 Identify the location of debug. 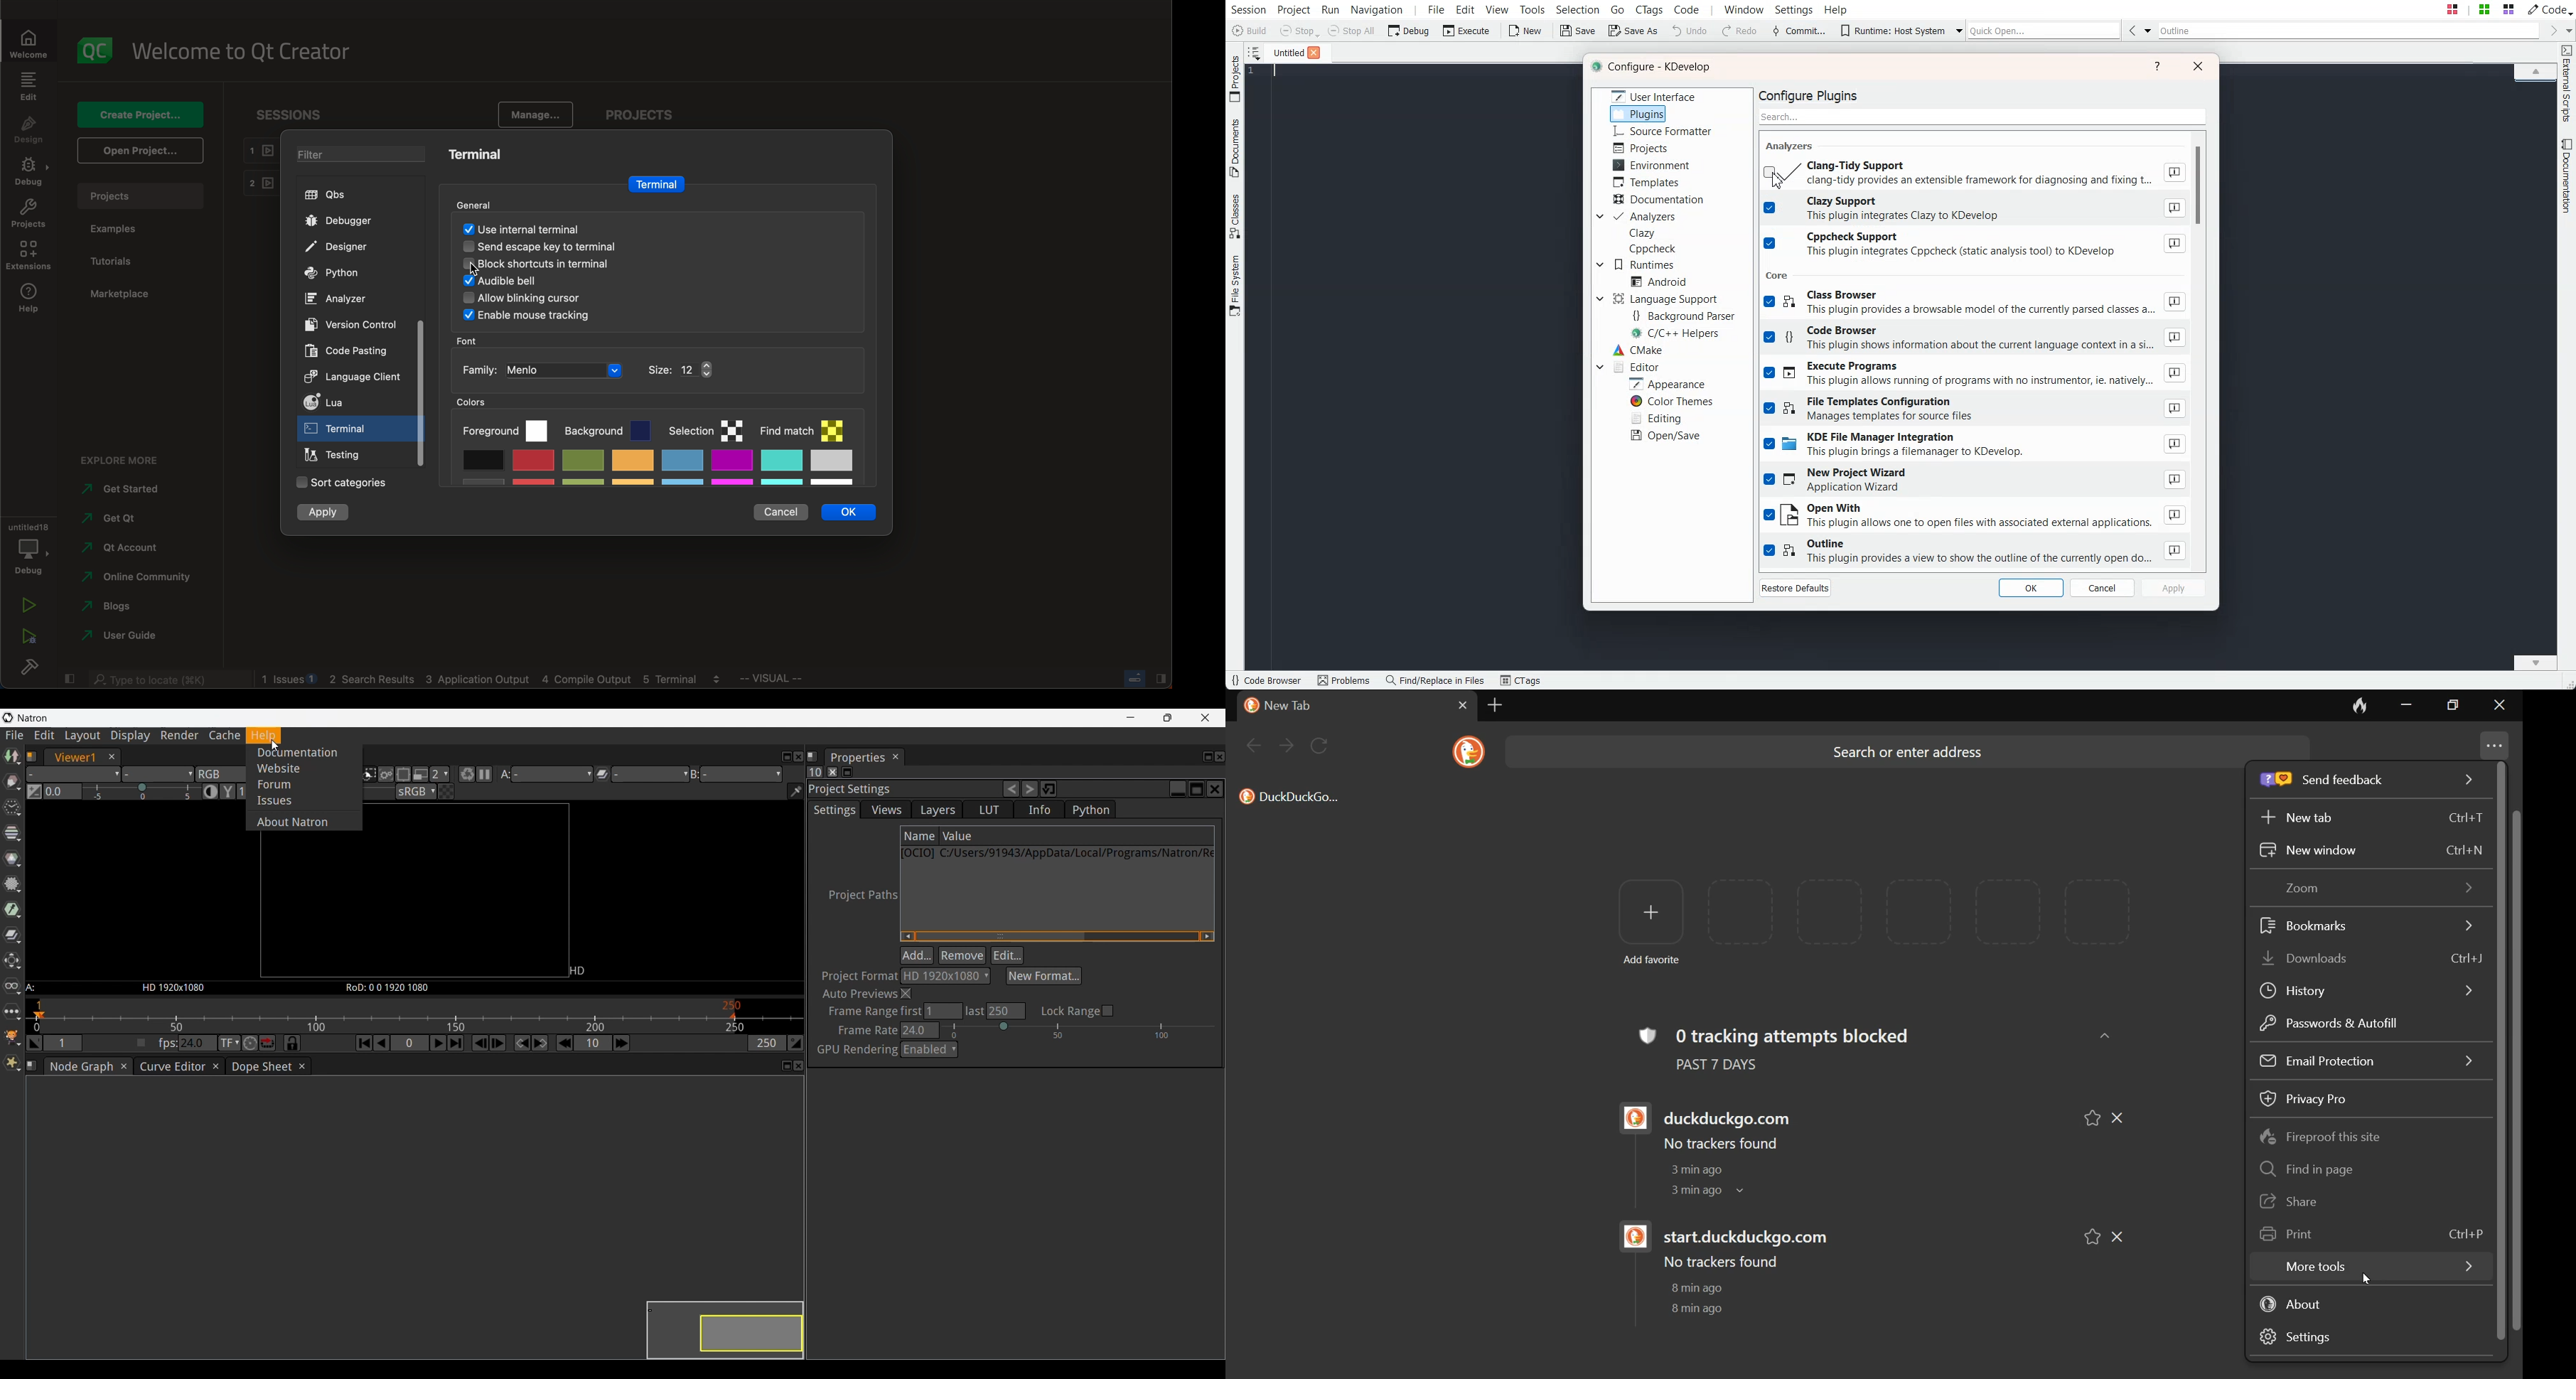
(29, 549).